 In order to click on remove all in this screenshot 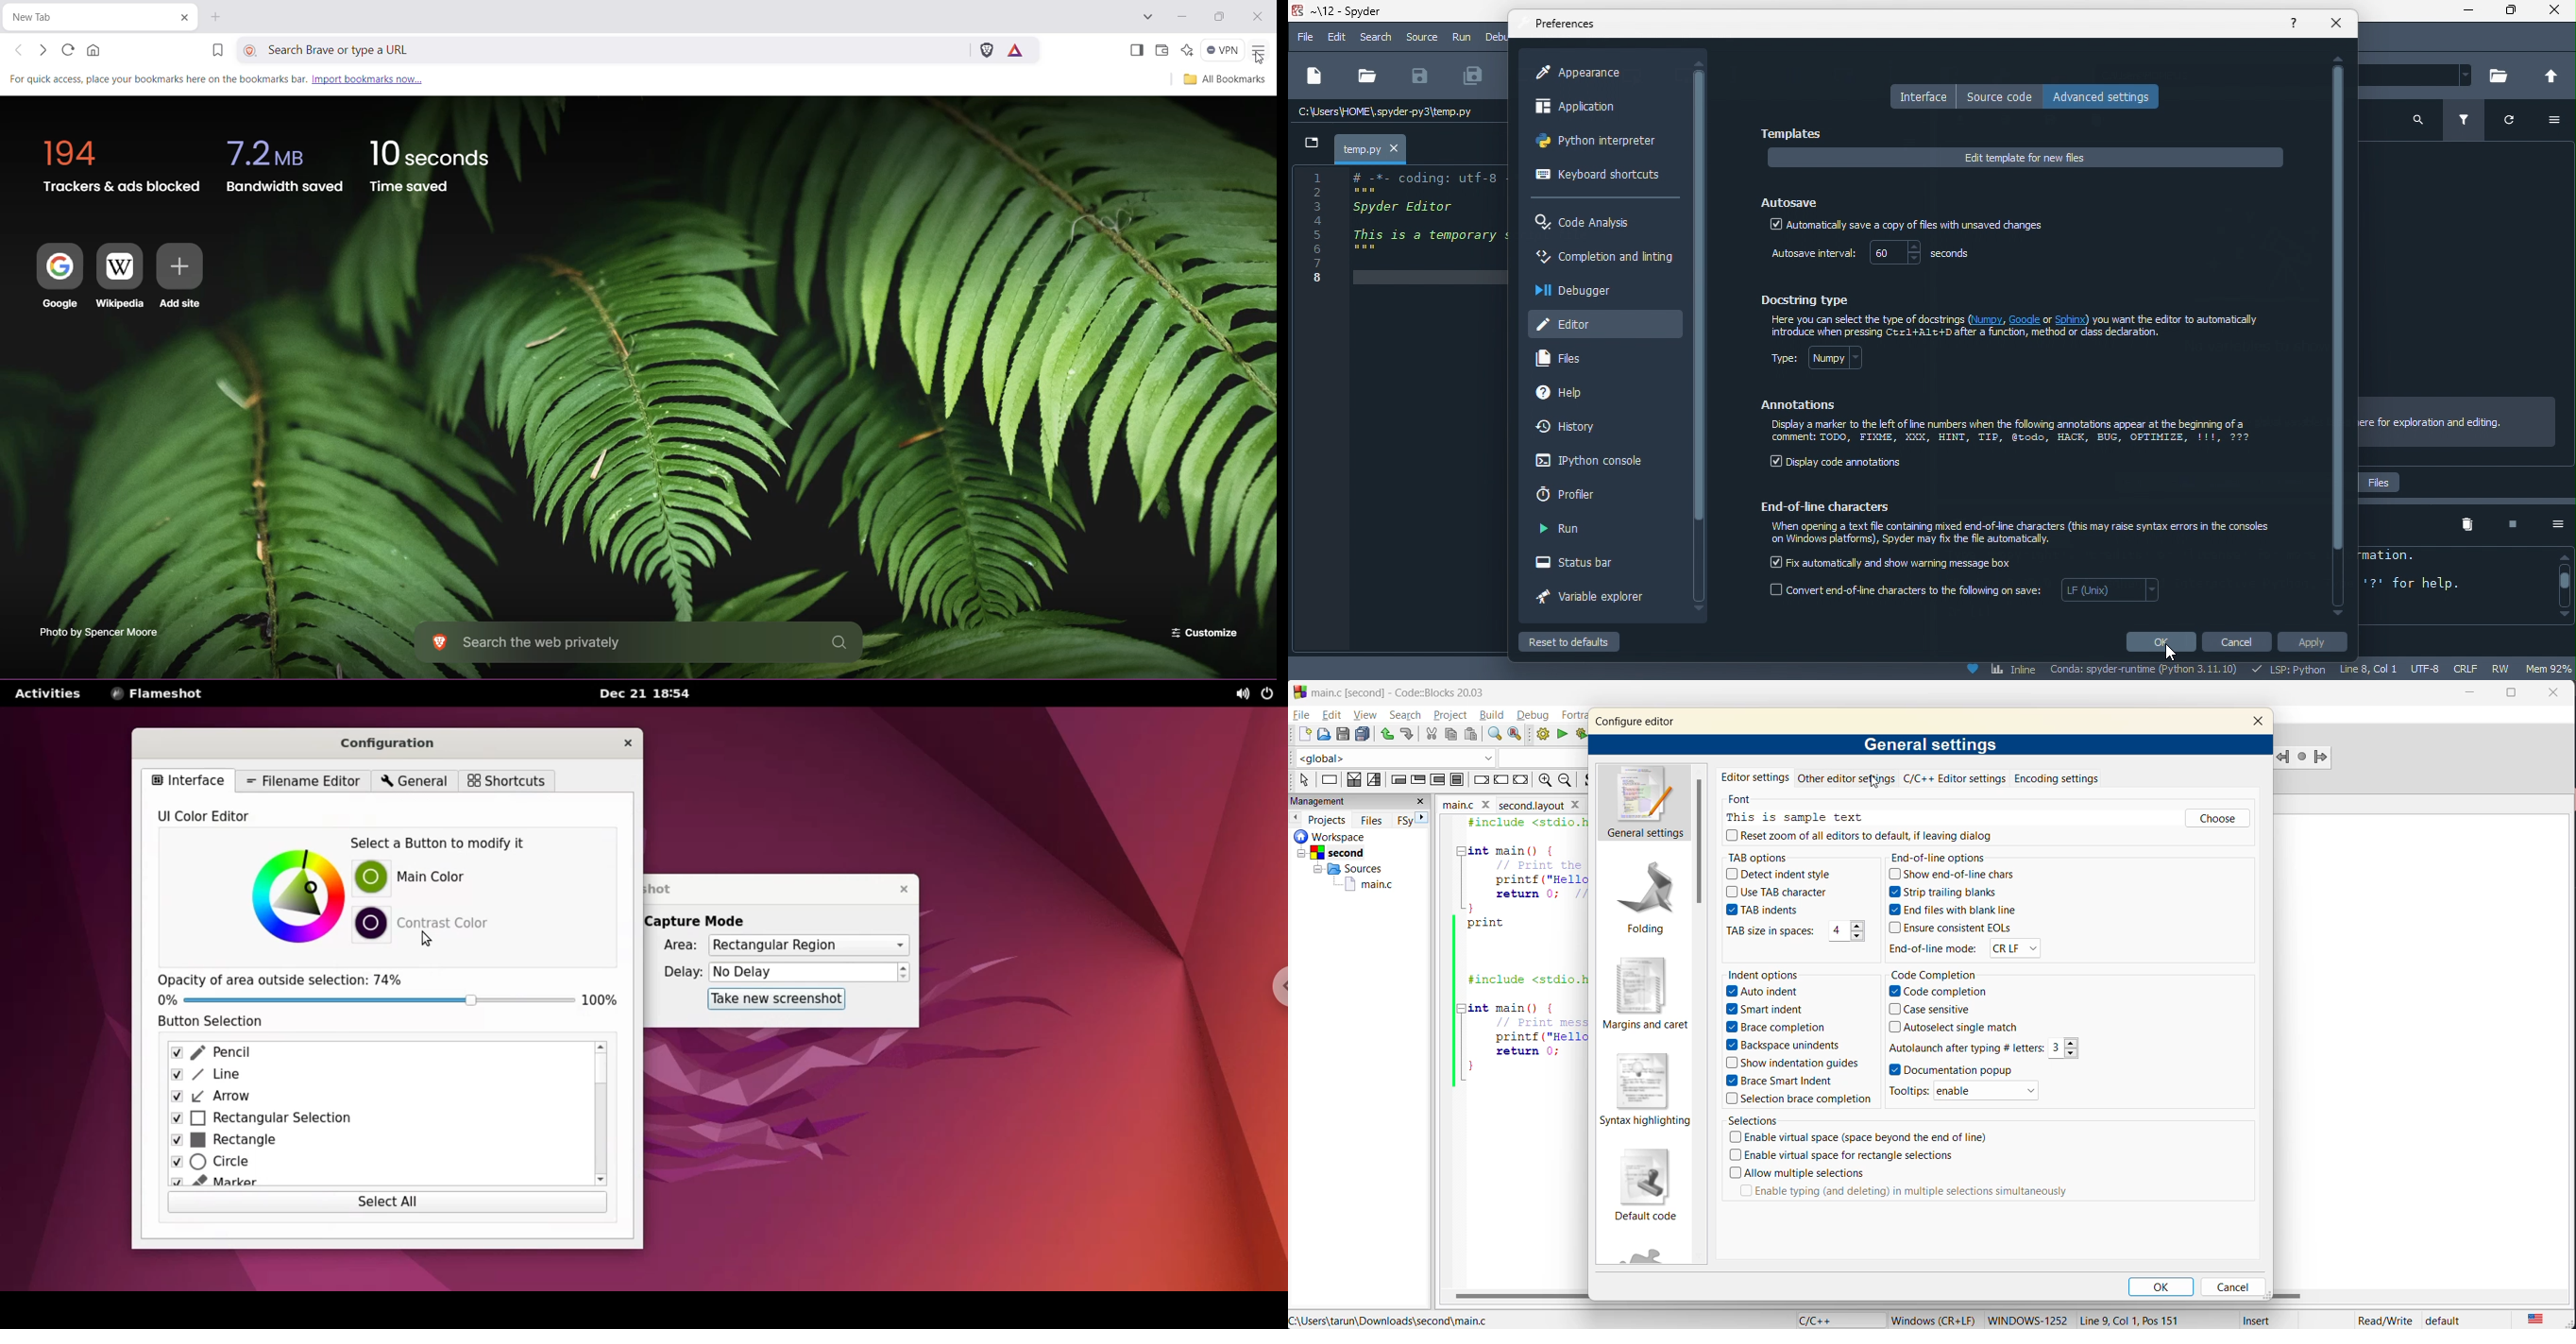, I will do `click(2467, 525)`.